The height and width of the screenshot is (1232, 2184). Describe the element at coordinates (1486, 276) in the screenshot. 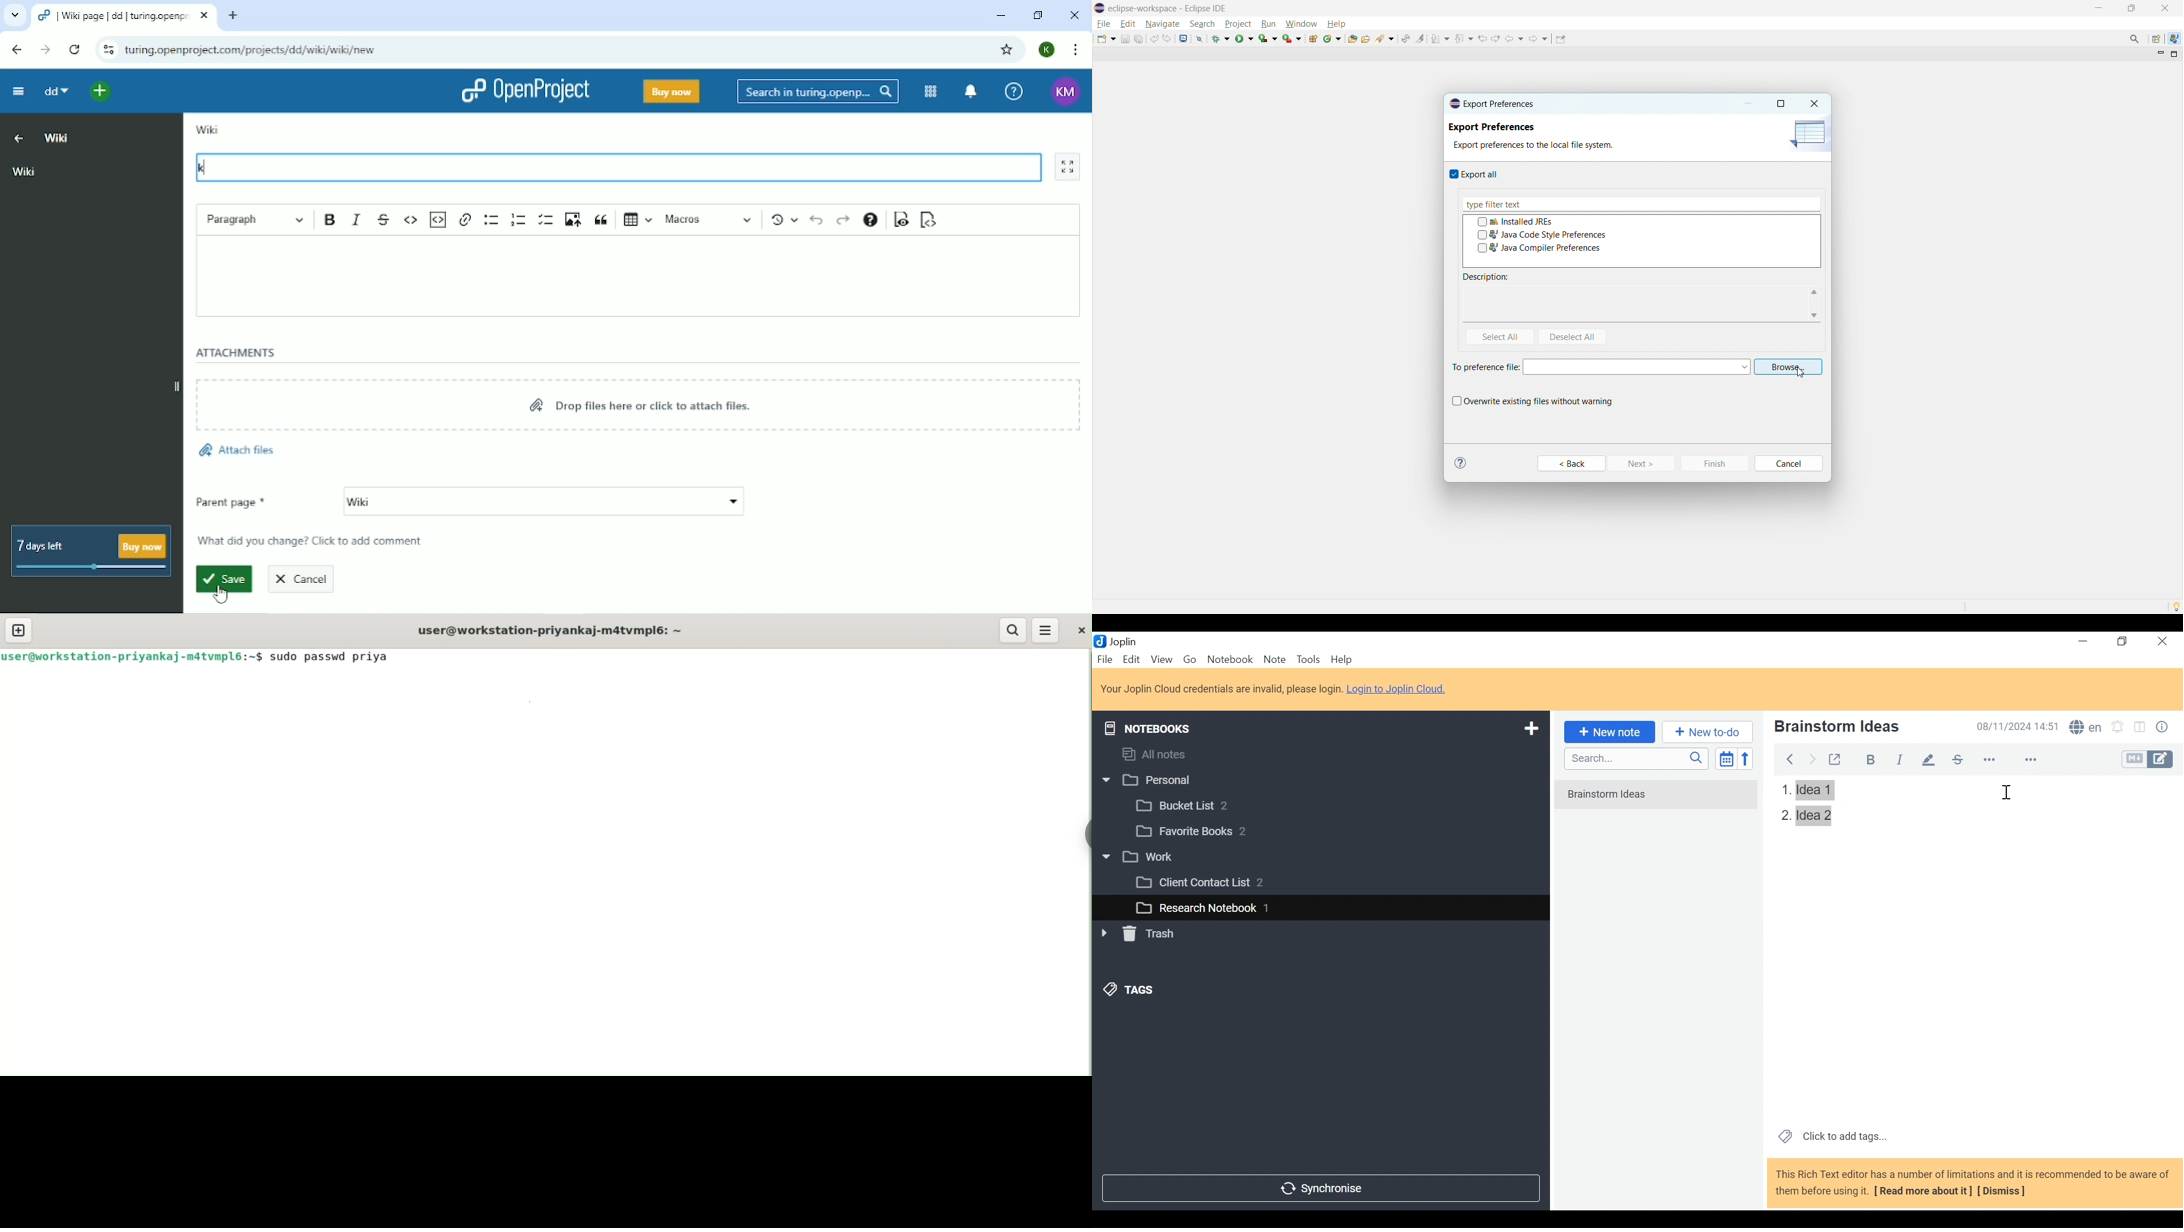

I see `description` at that location.